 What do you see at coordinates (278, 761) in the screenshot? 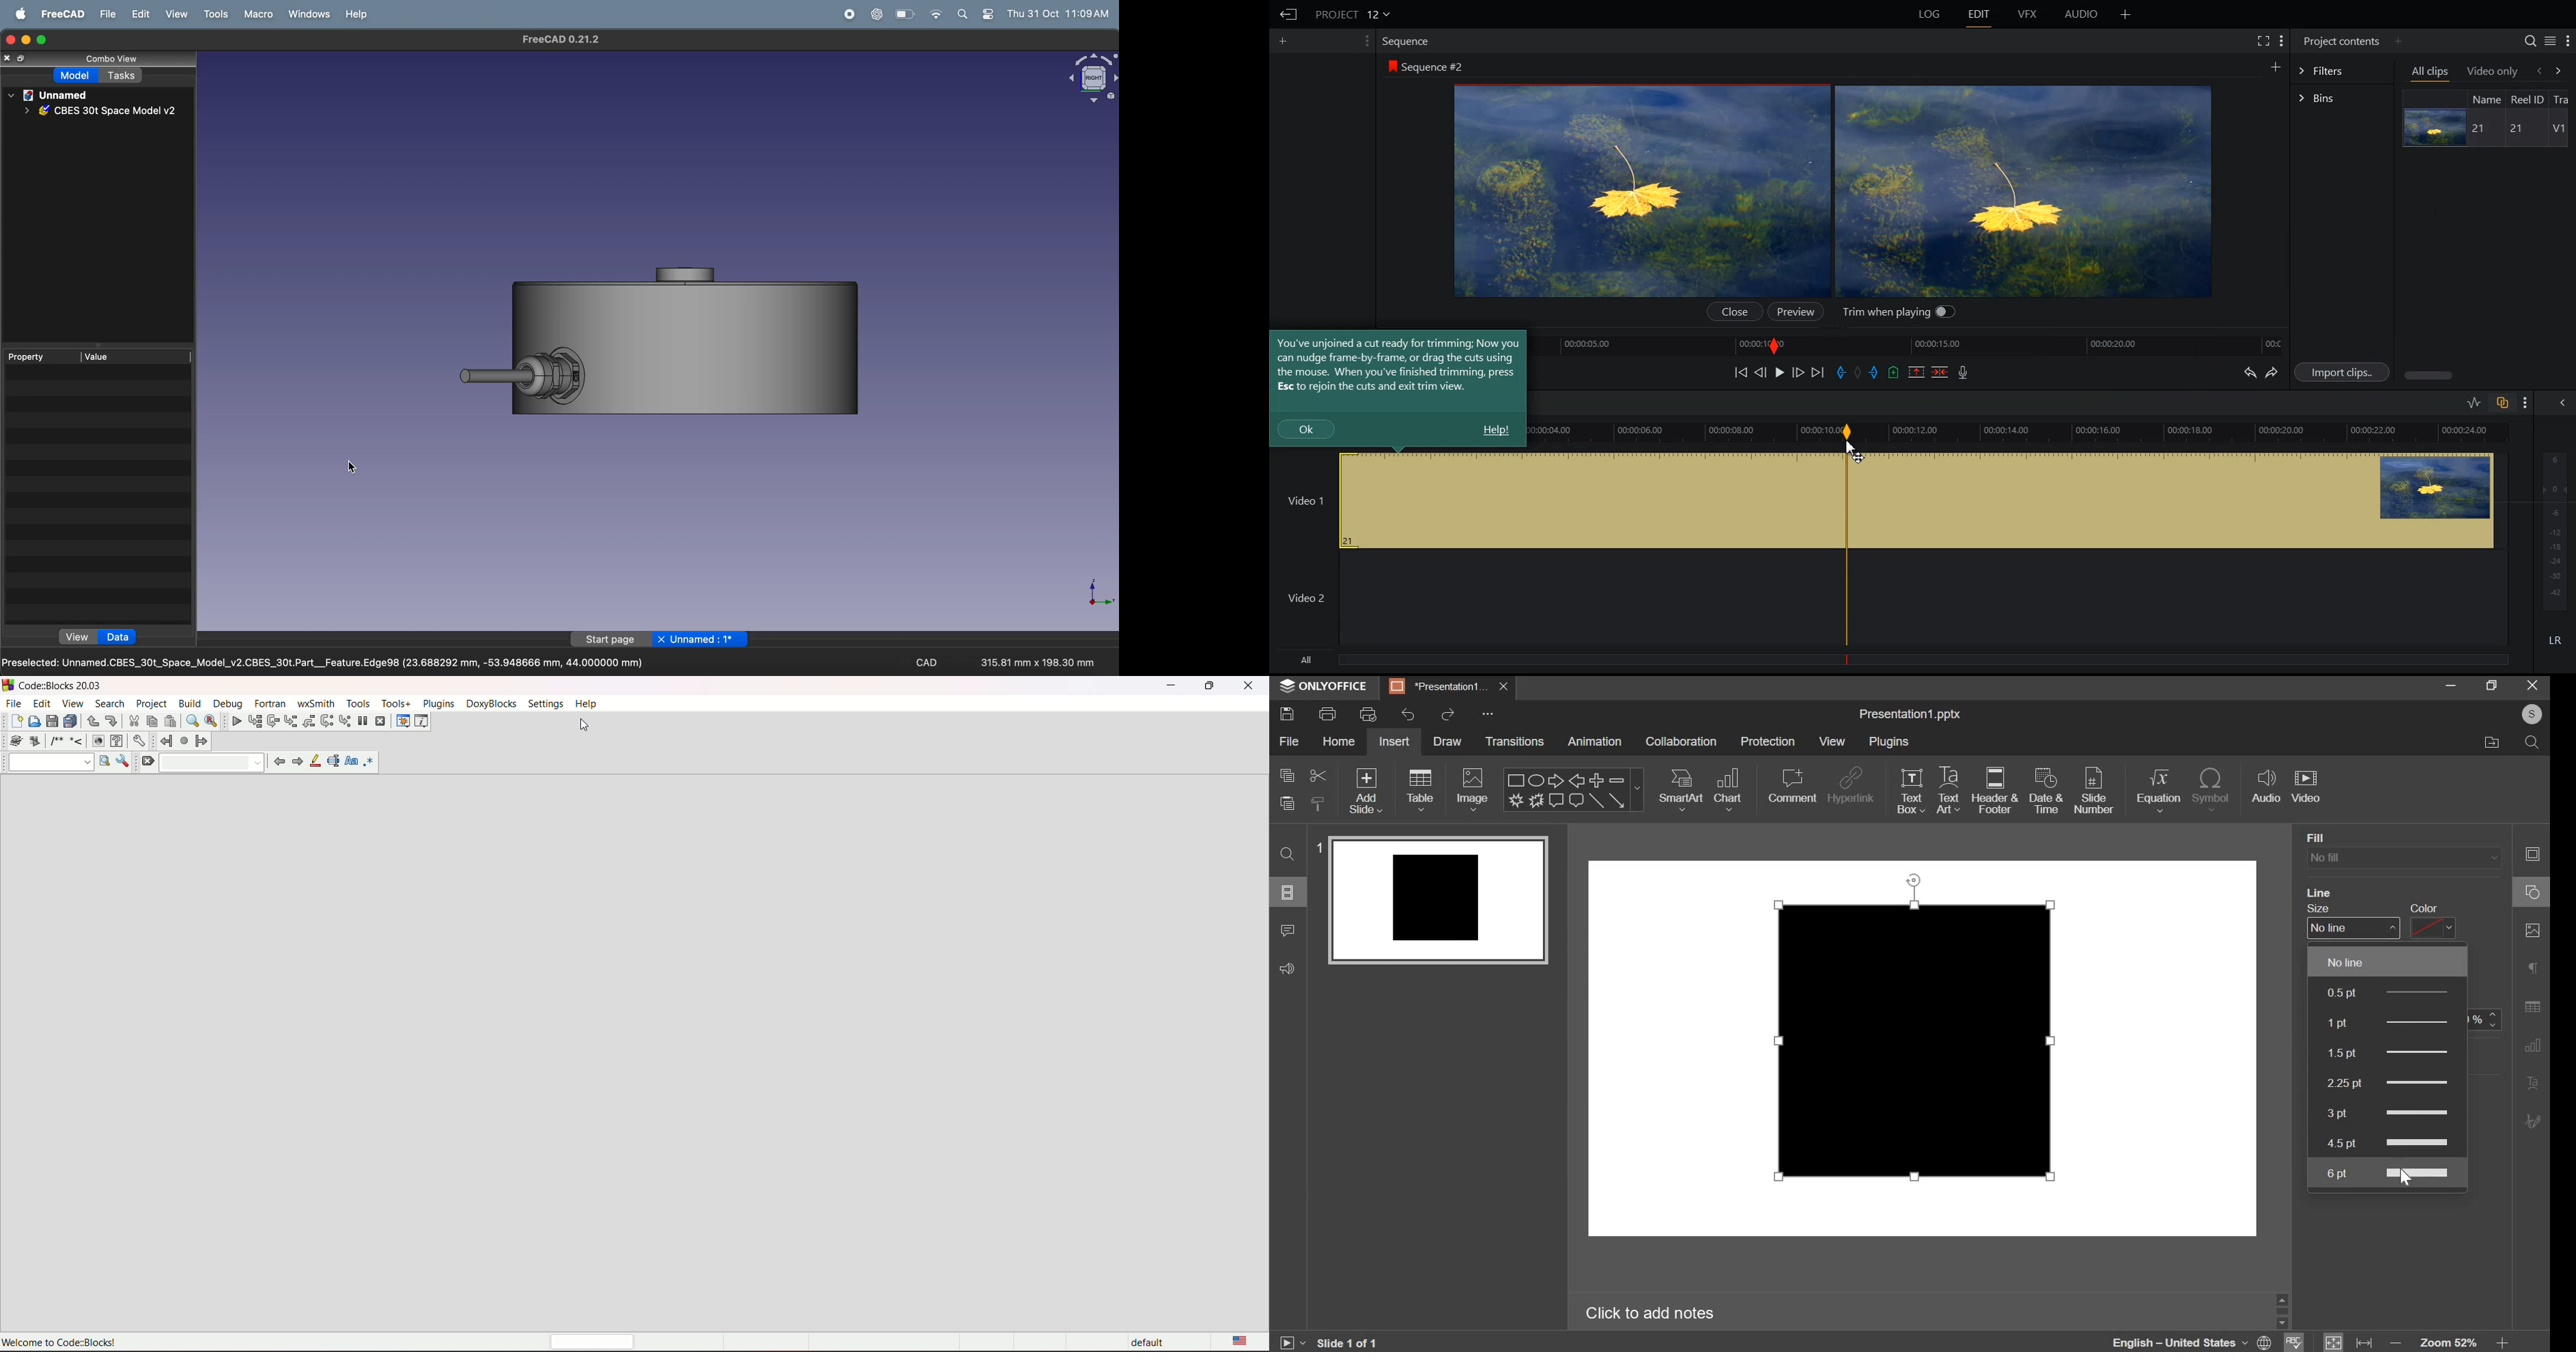
I see `previous` at bounding box center [278, 761].